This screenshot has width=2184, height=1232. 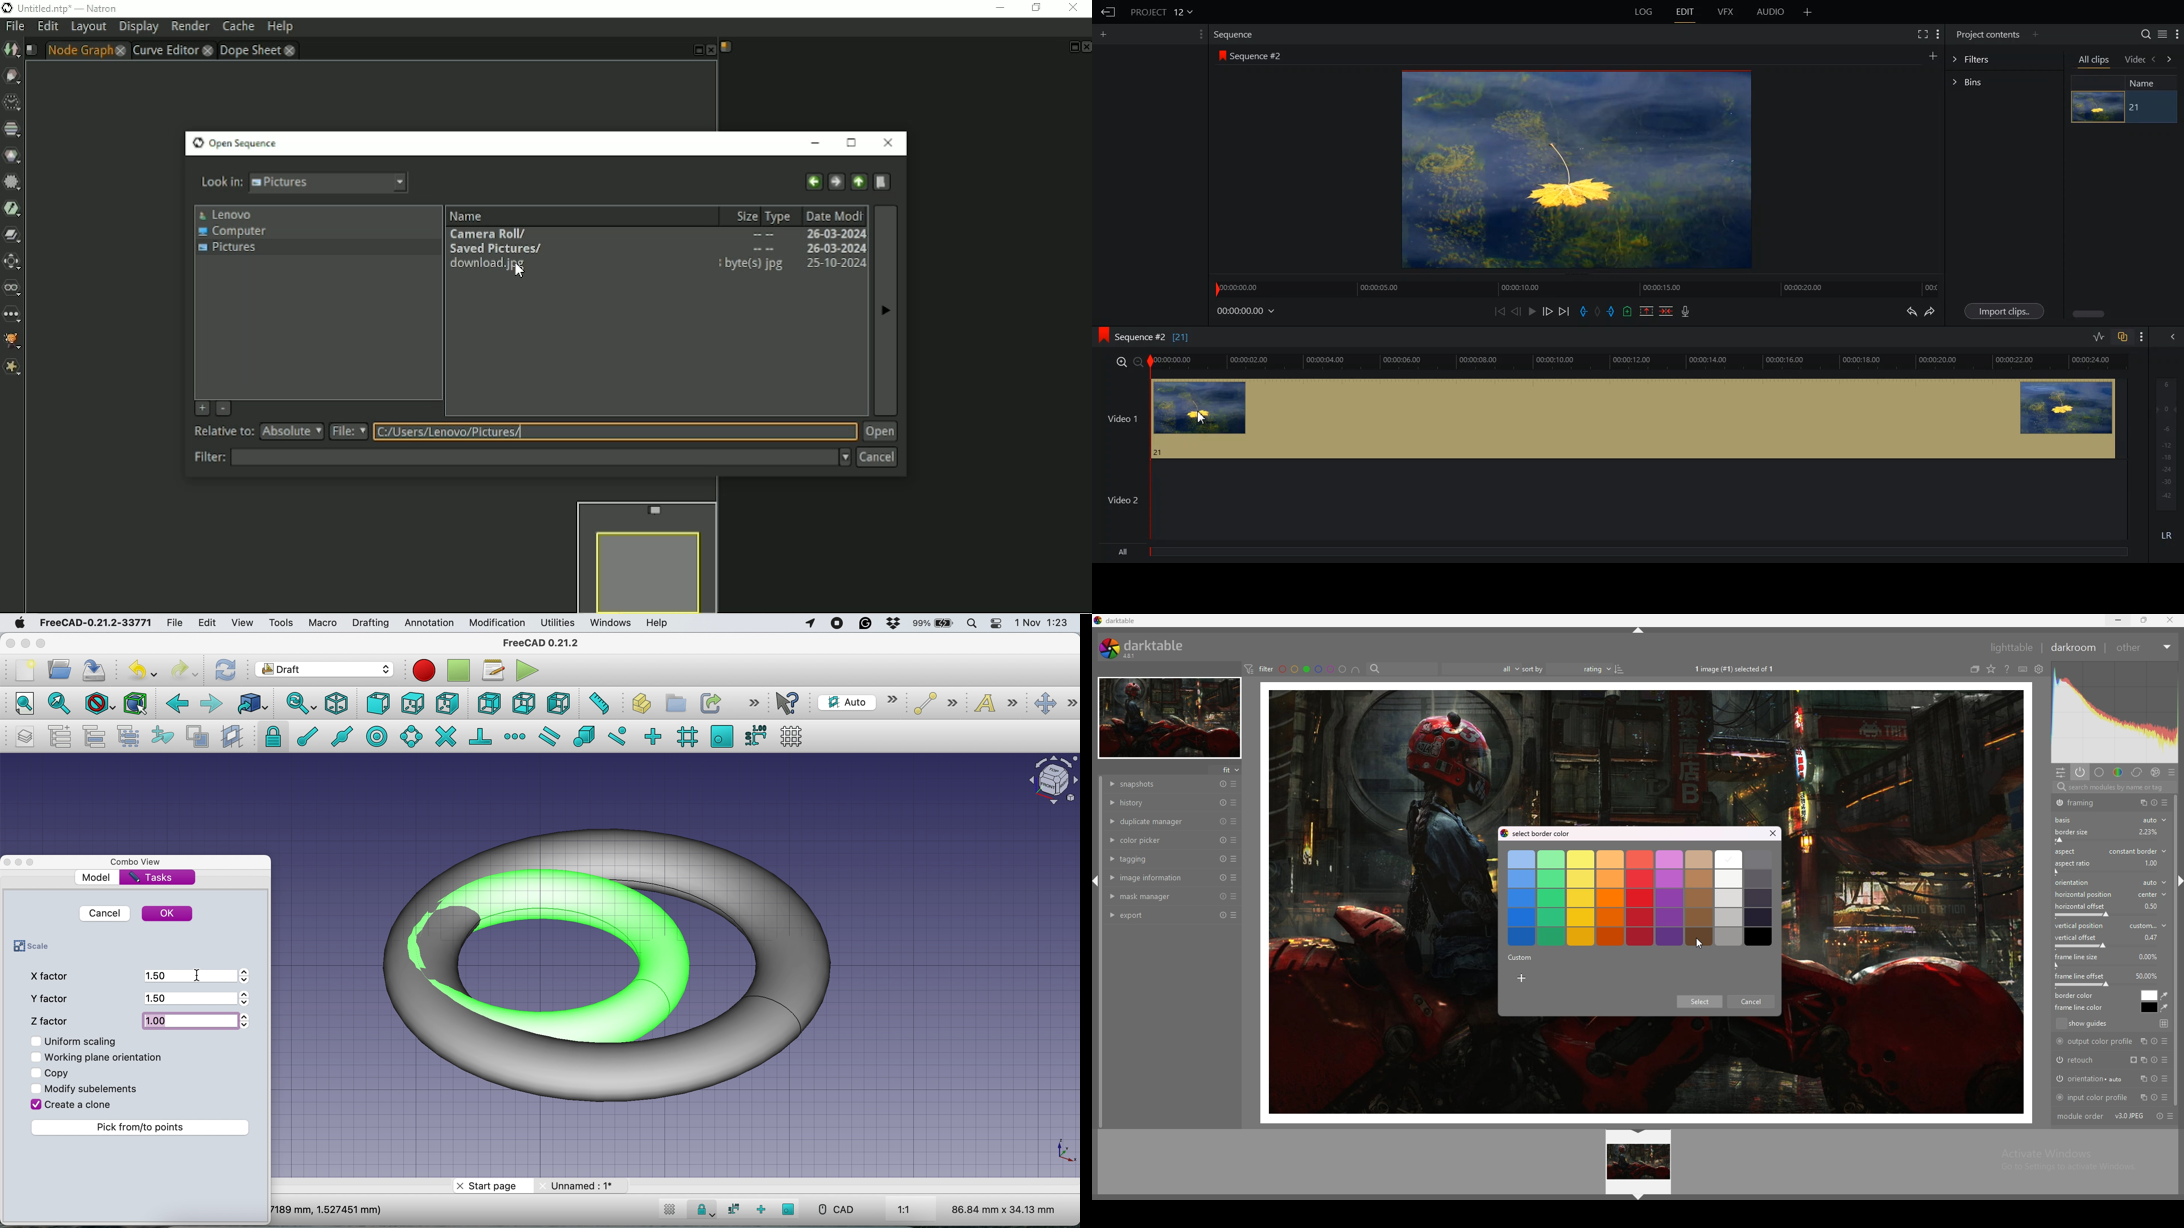 I want to click on image preview, so click(x=1639, y=1163).